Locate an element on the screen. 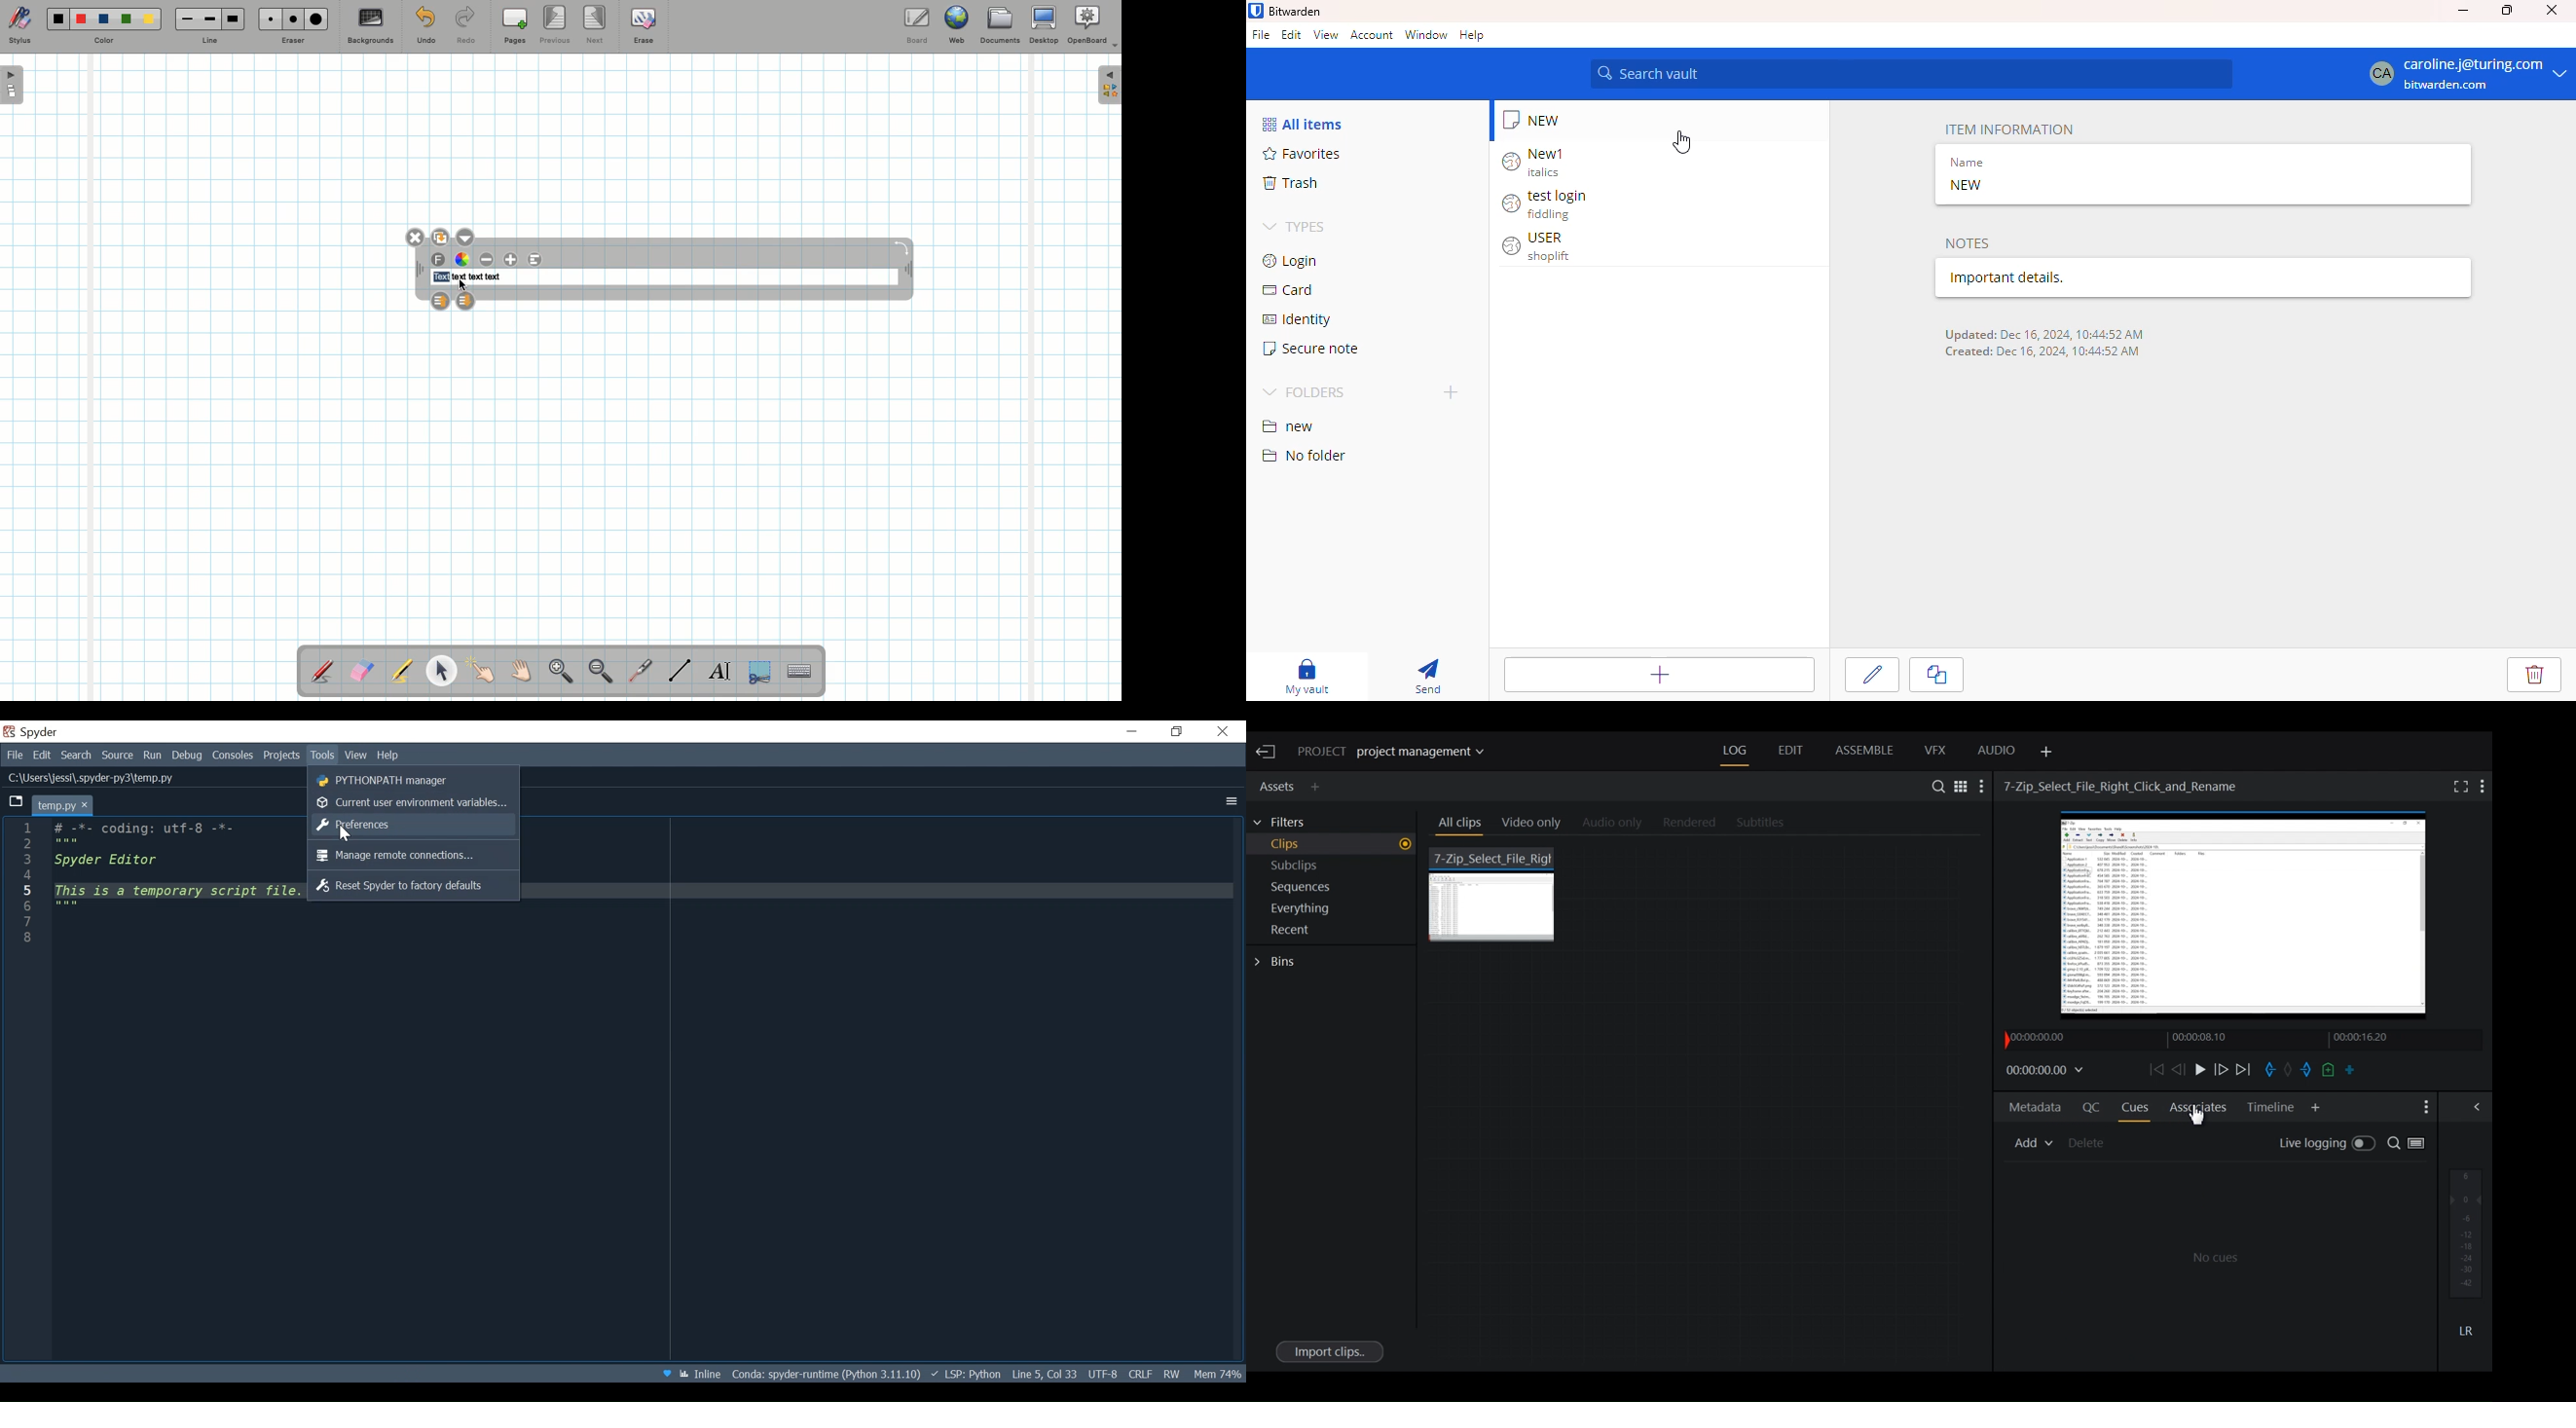  "New1" login entry is located at coordinates (1542, 162).